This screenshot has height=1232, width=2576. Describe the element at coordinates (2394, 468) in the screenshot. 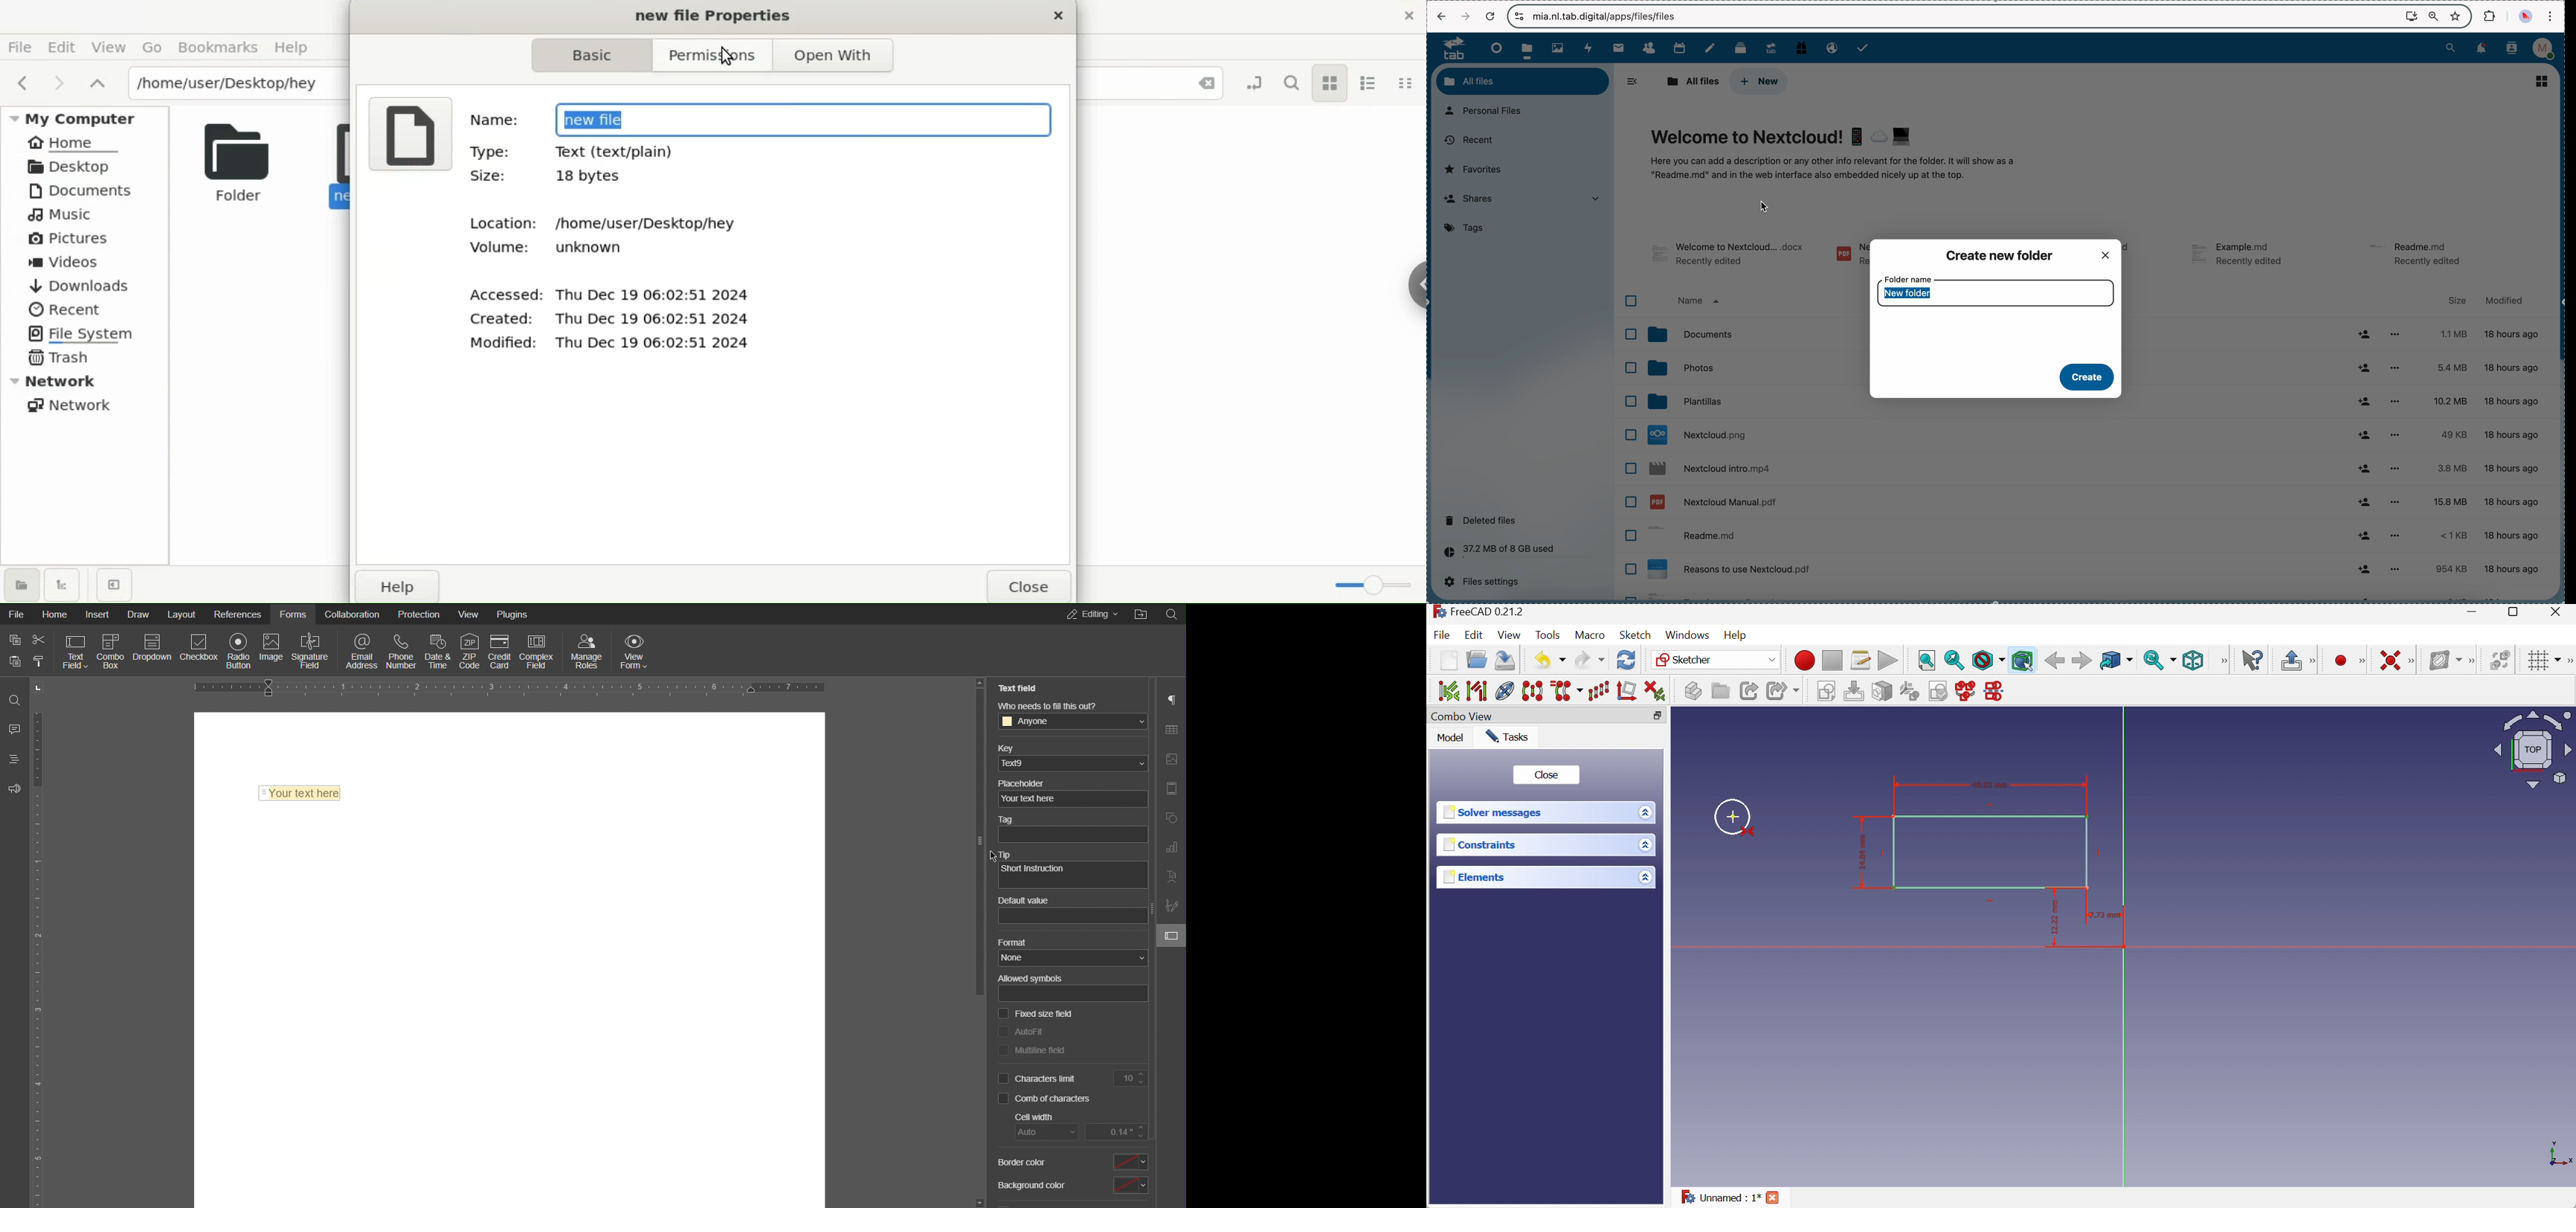

I see `more options` at that location.